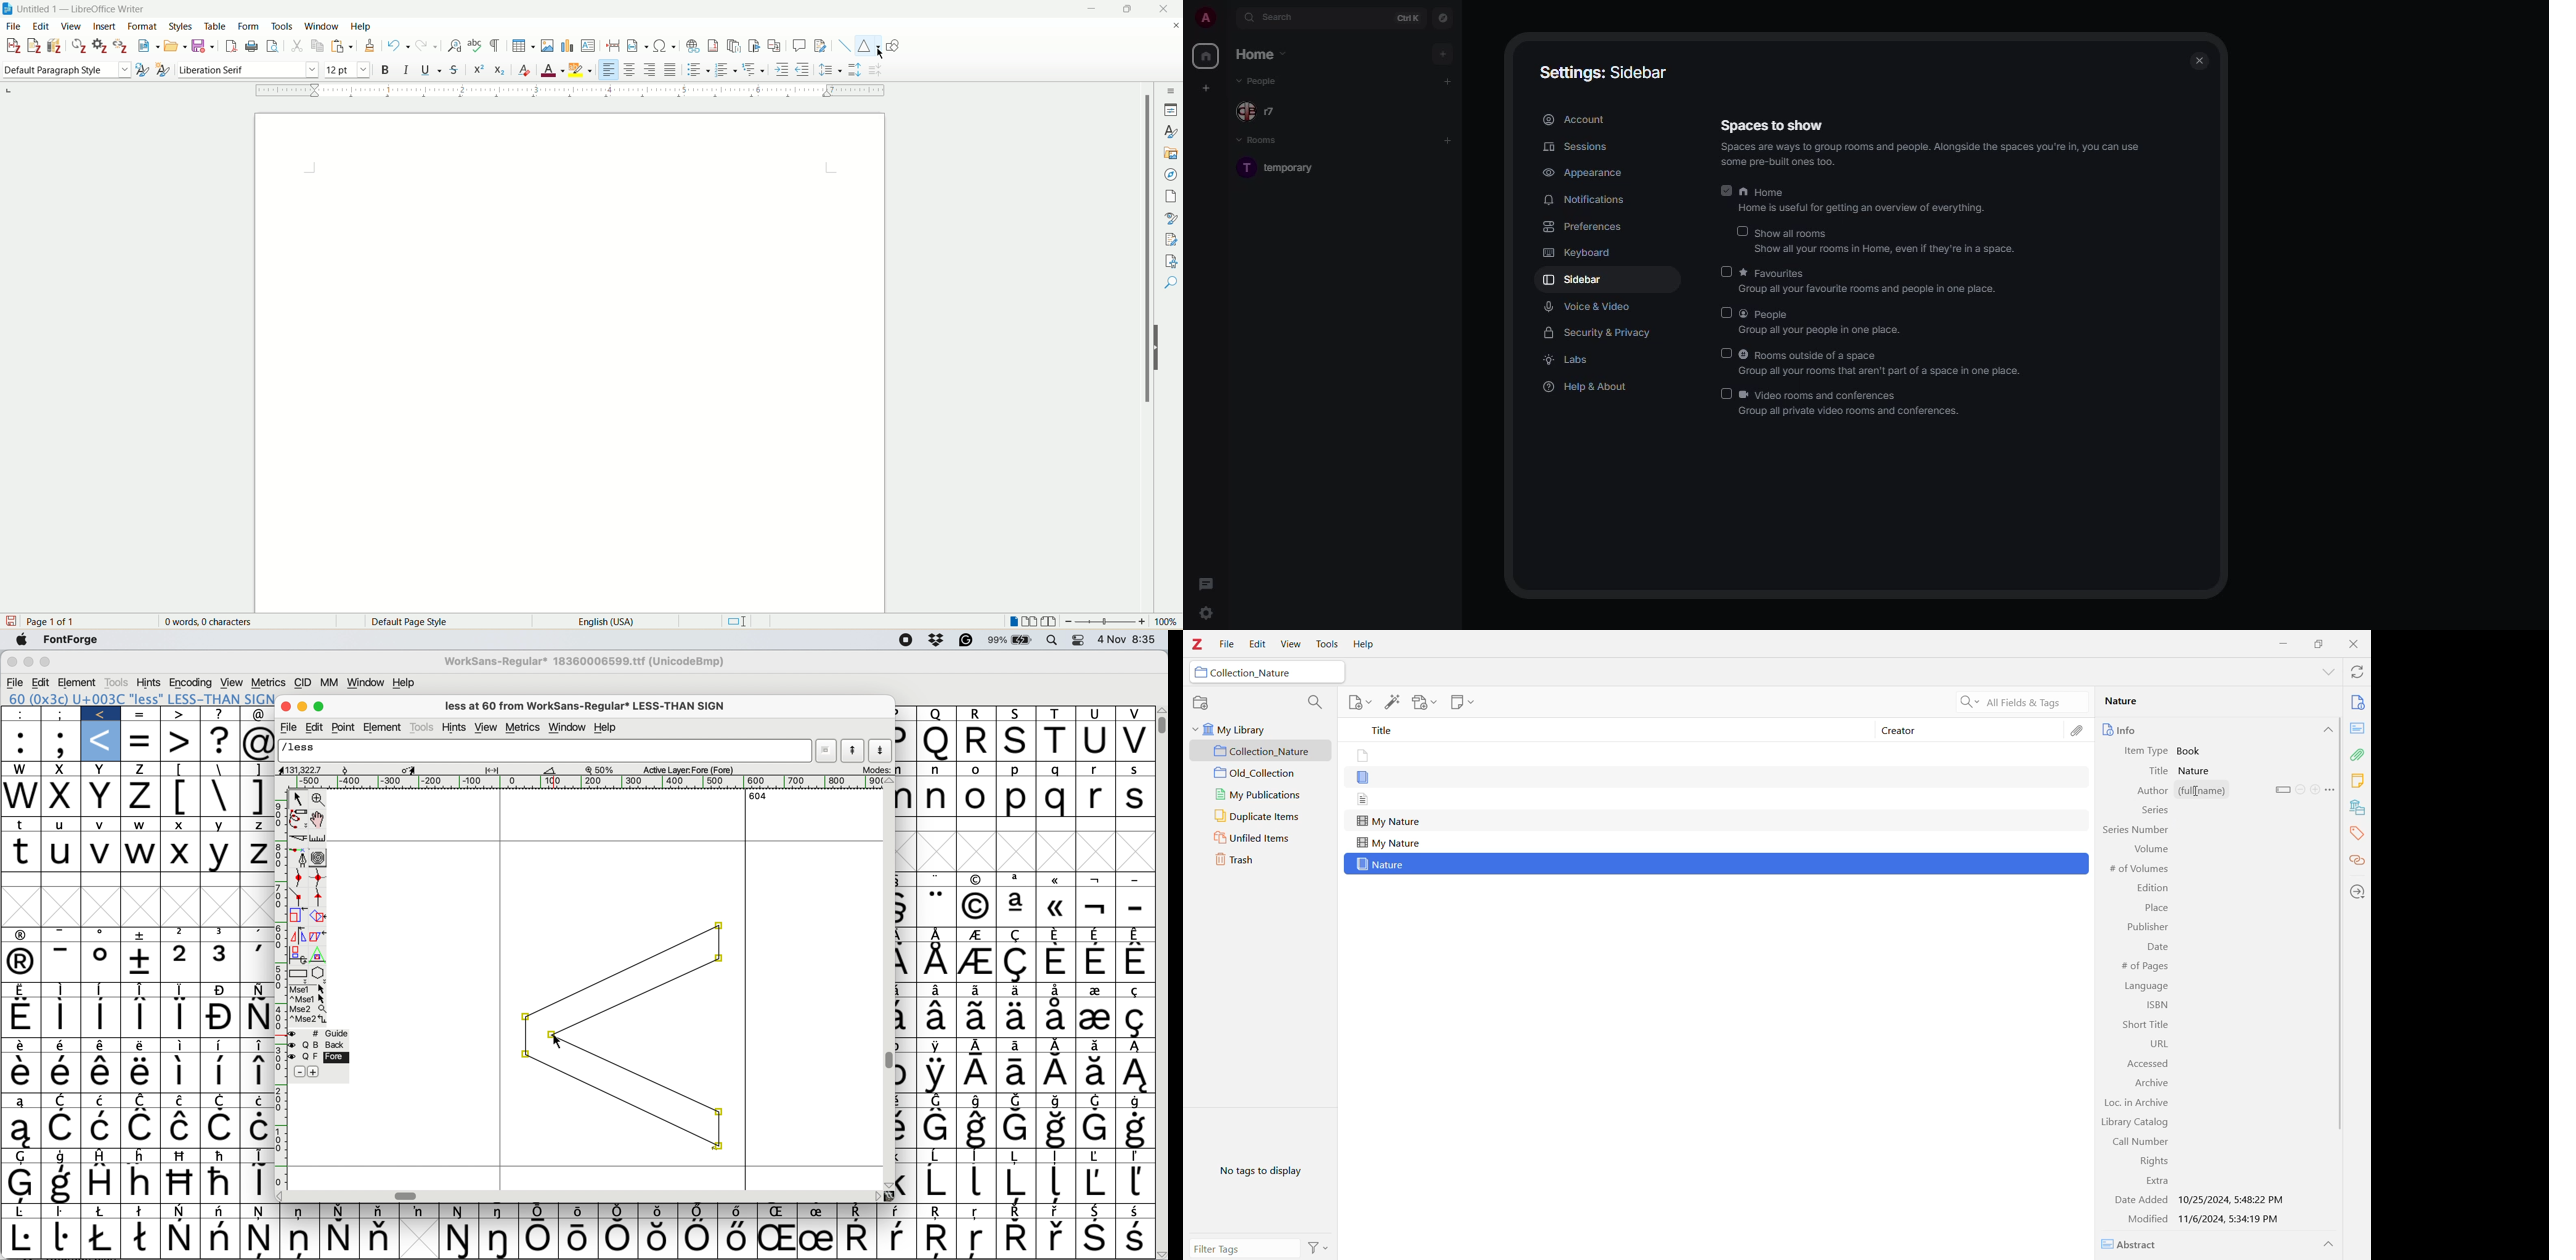 The height and width of the screenshot is (1260, 2576). I want to click on draw freehand curve, so click(299, 819).